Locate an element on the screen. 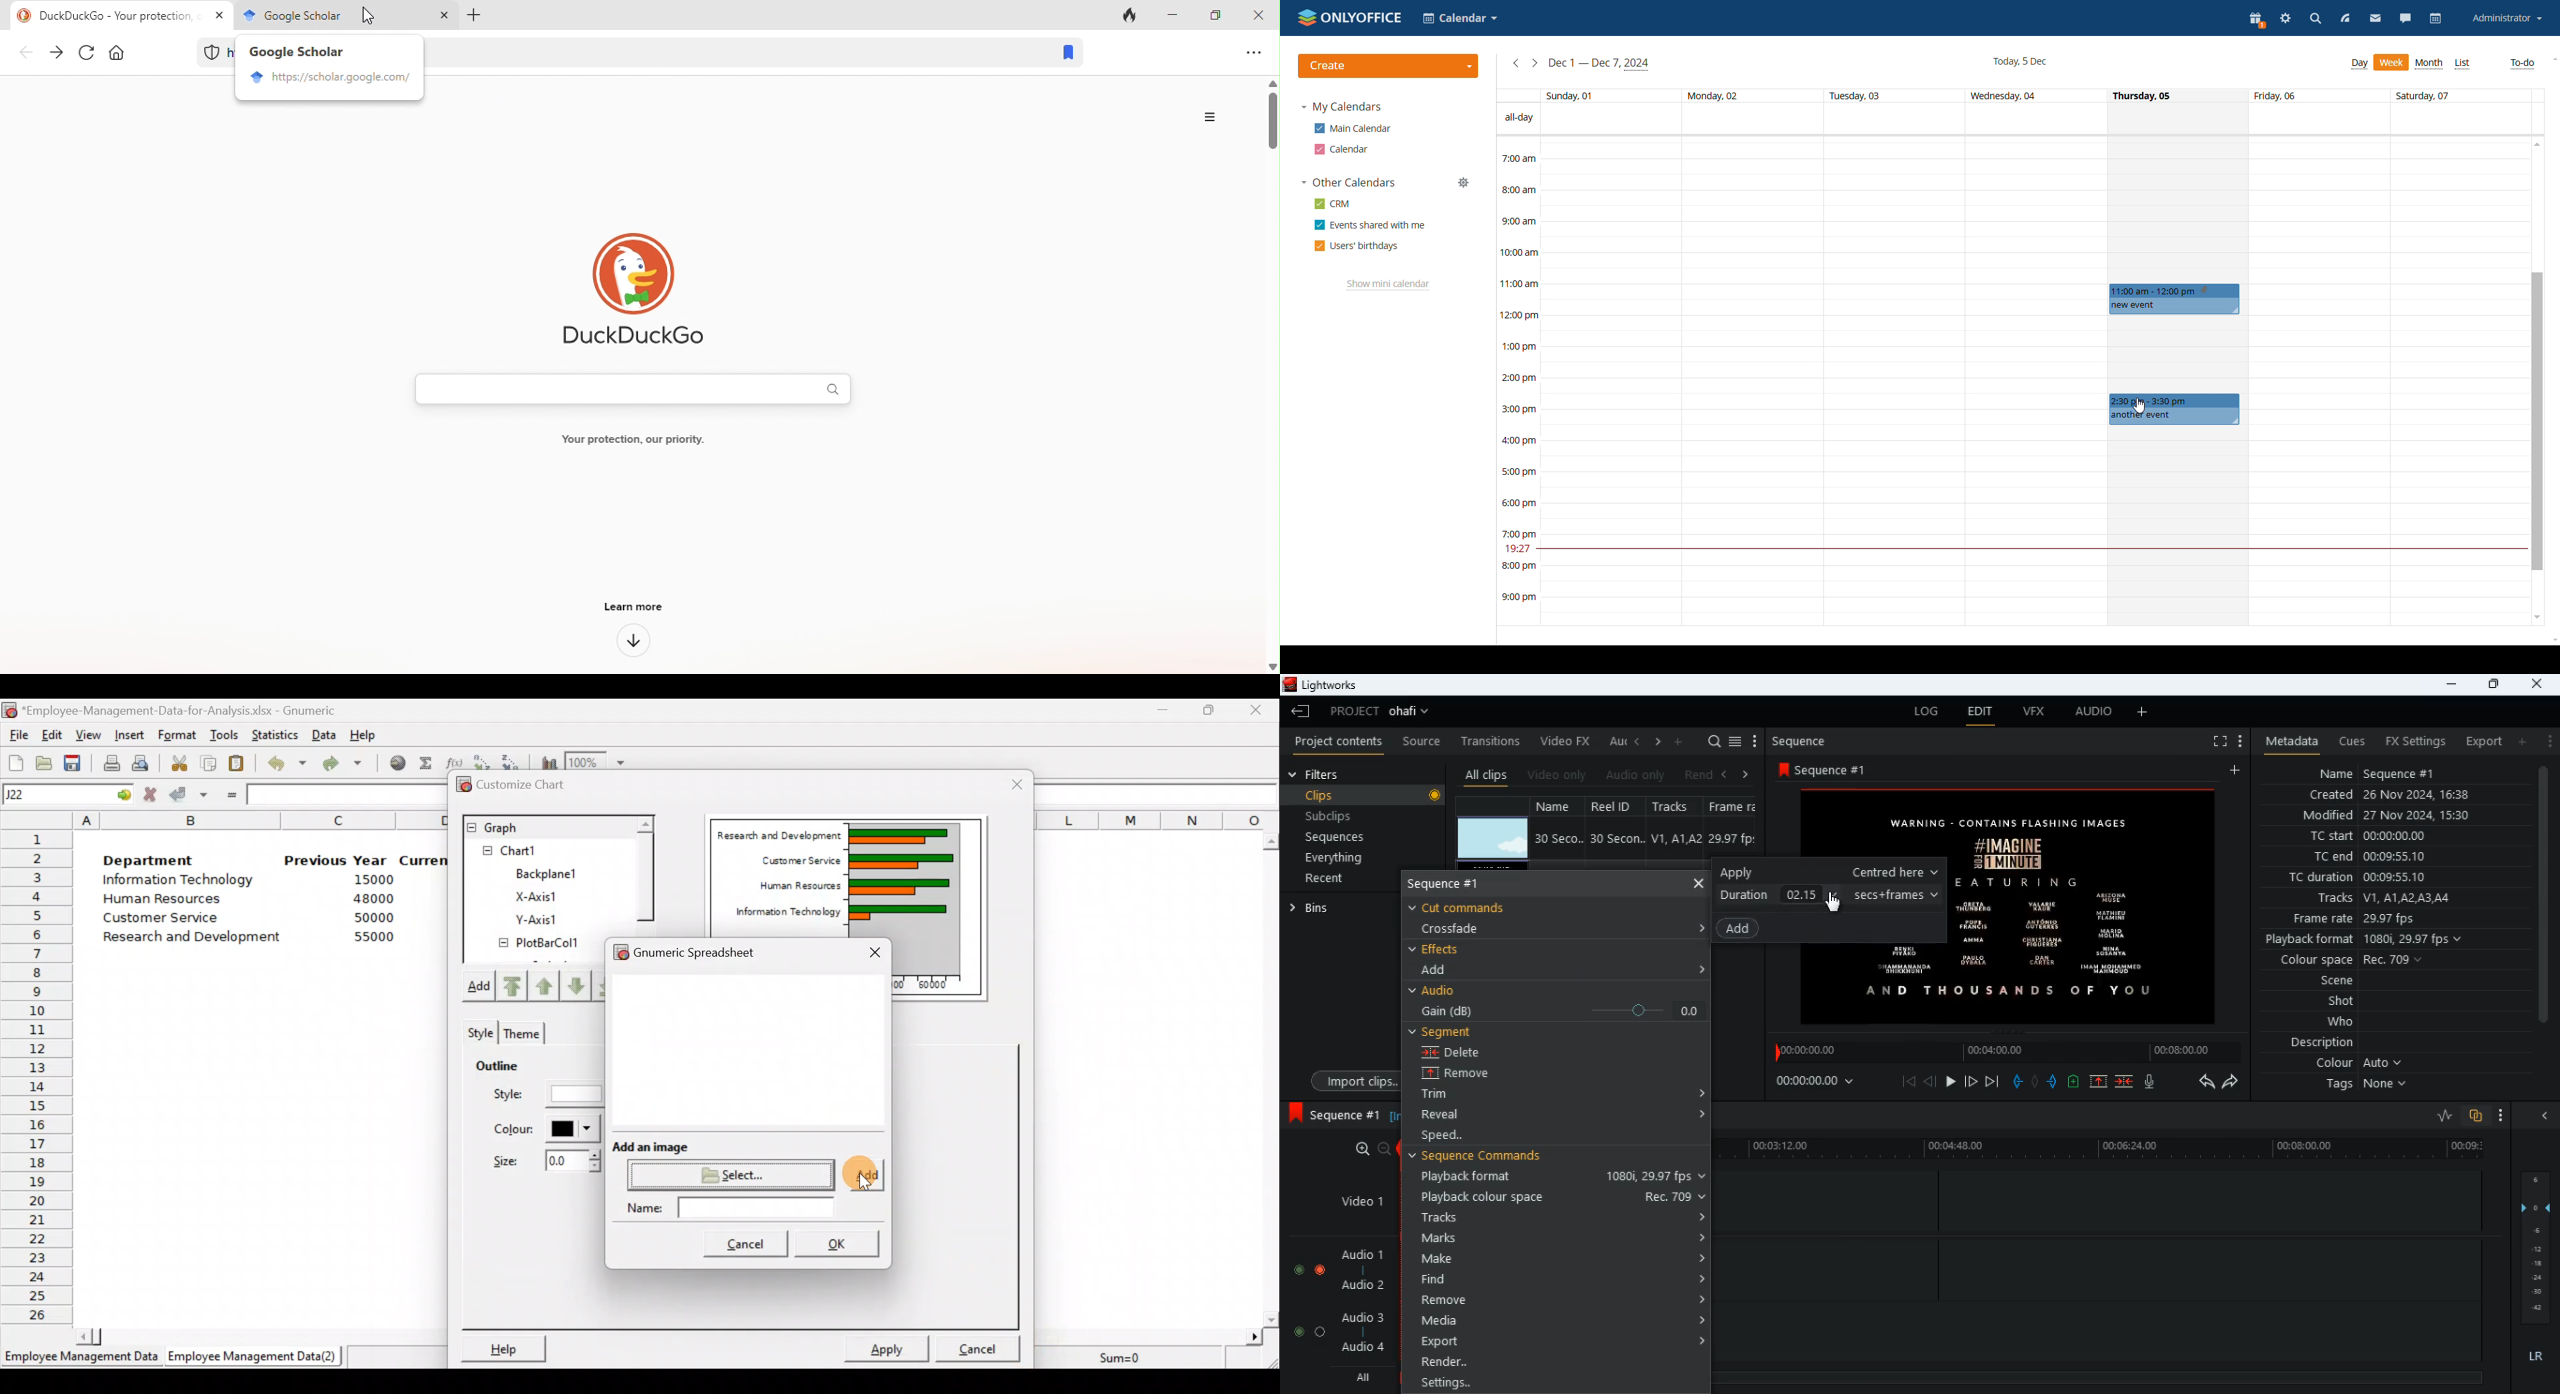  Minimize is located at coordinates (1163, 709).